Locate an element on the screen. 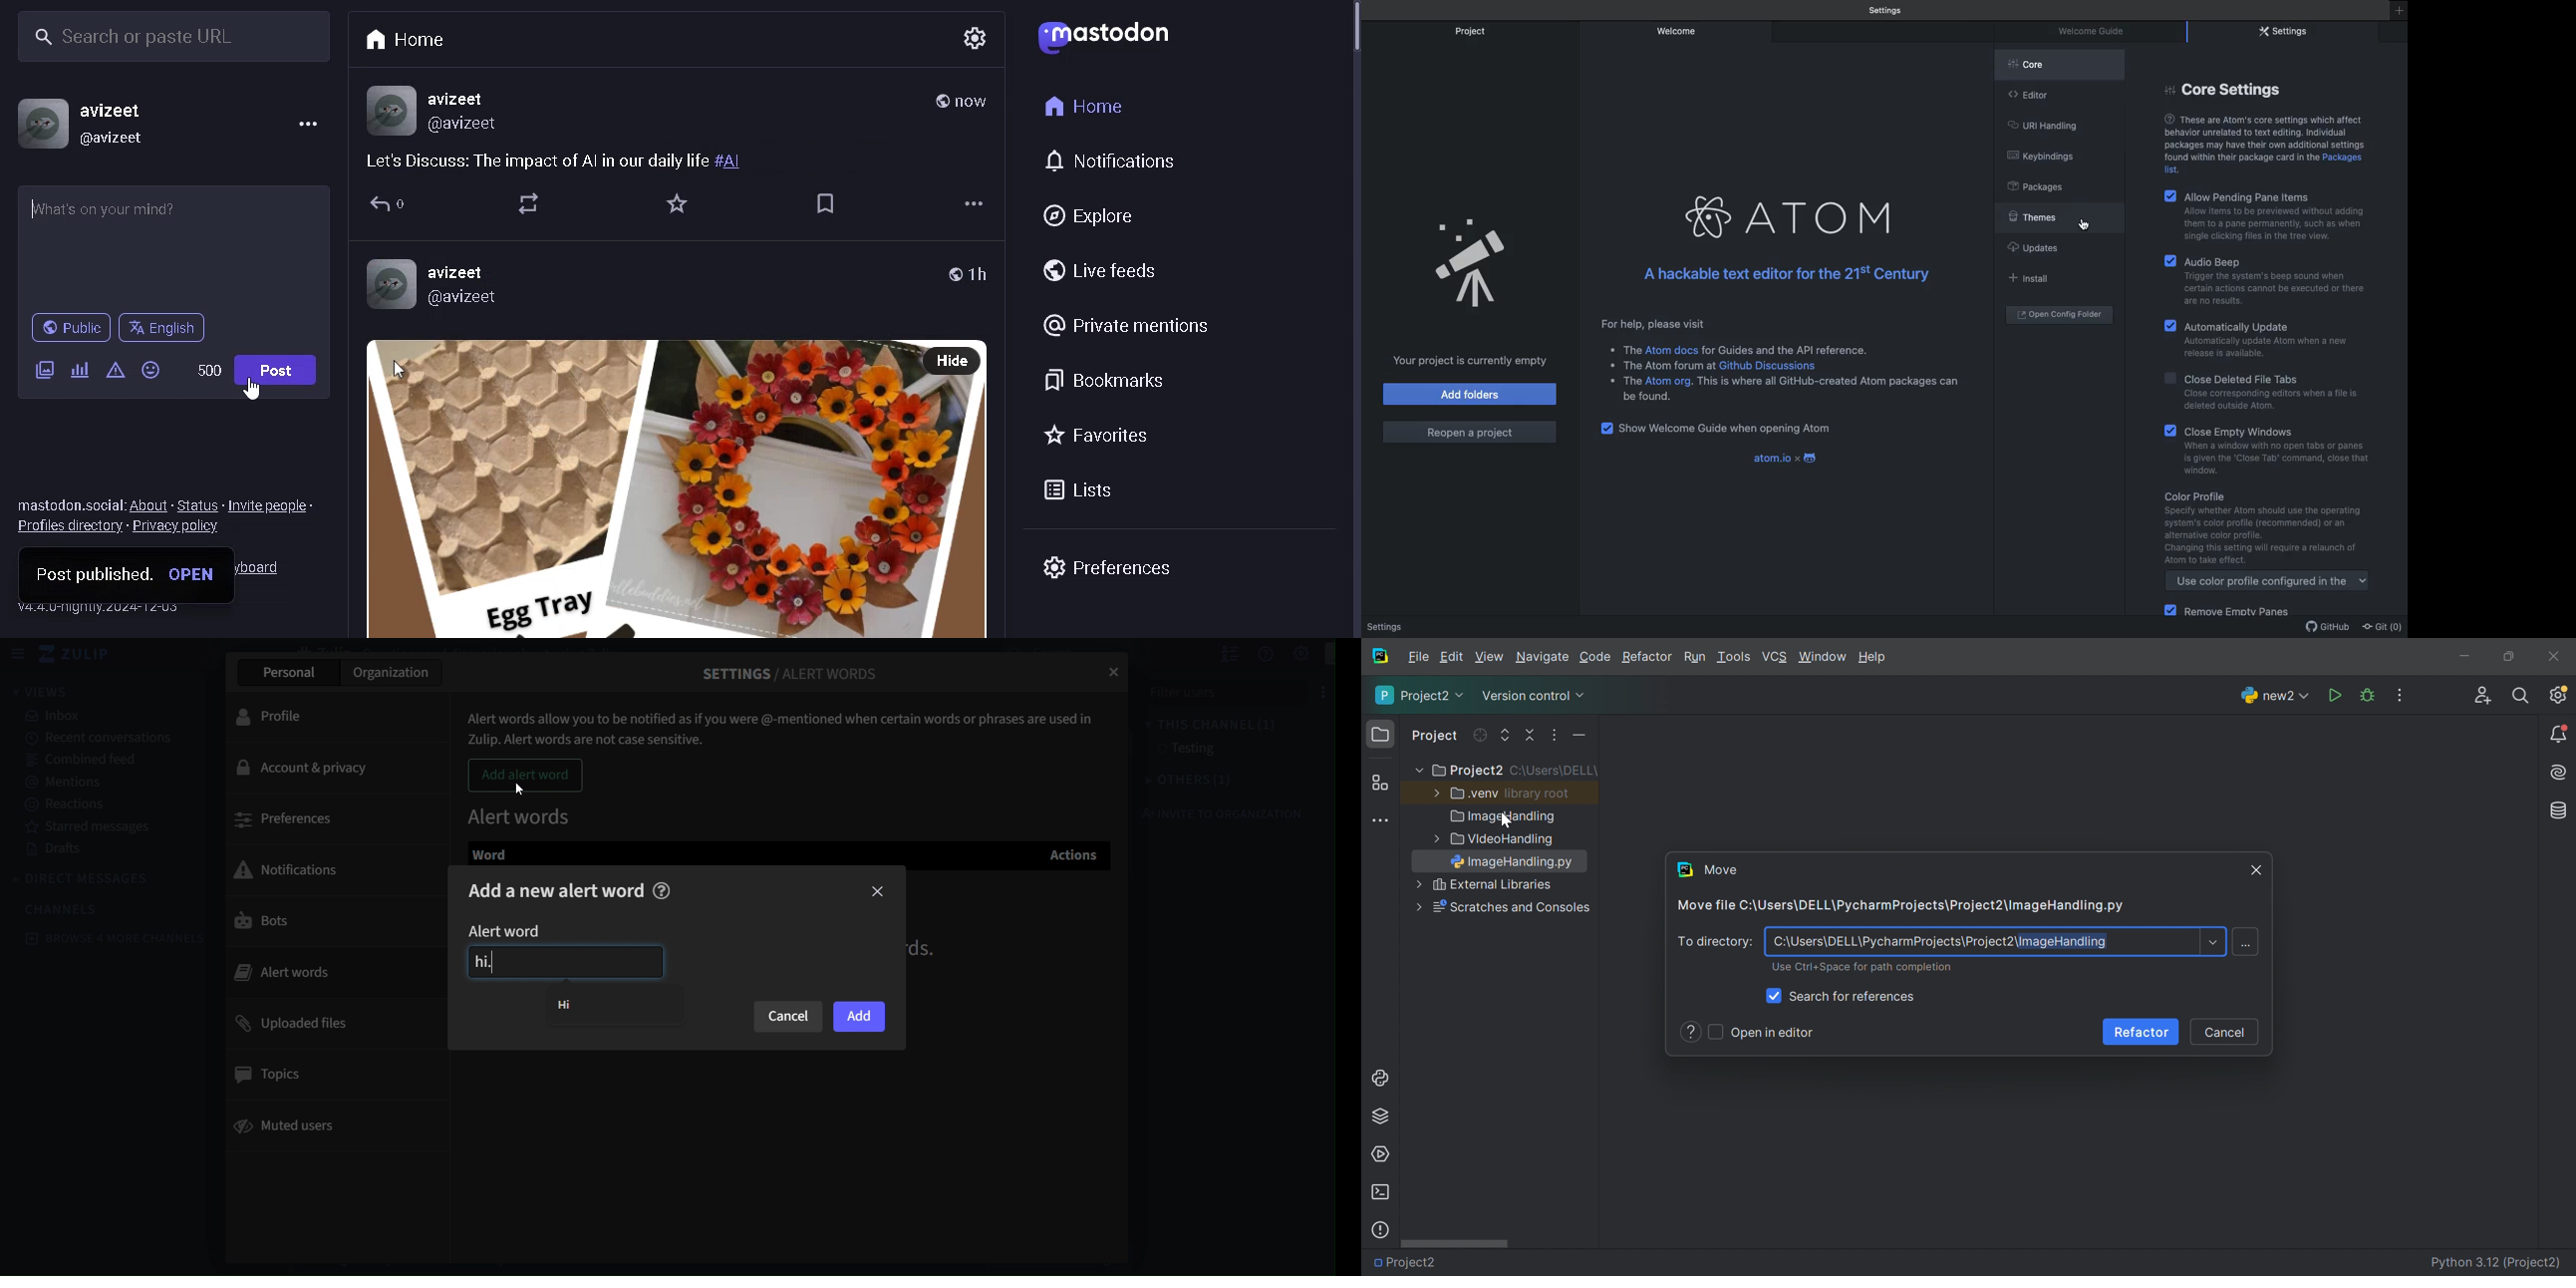  USERNAME is located at coordinates (128, 105).